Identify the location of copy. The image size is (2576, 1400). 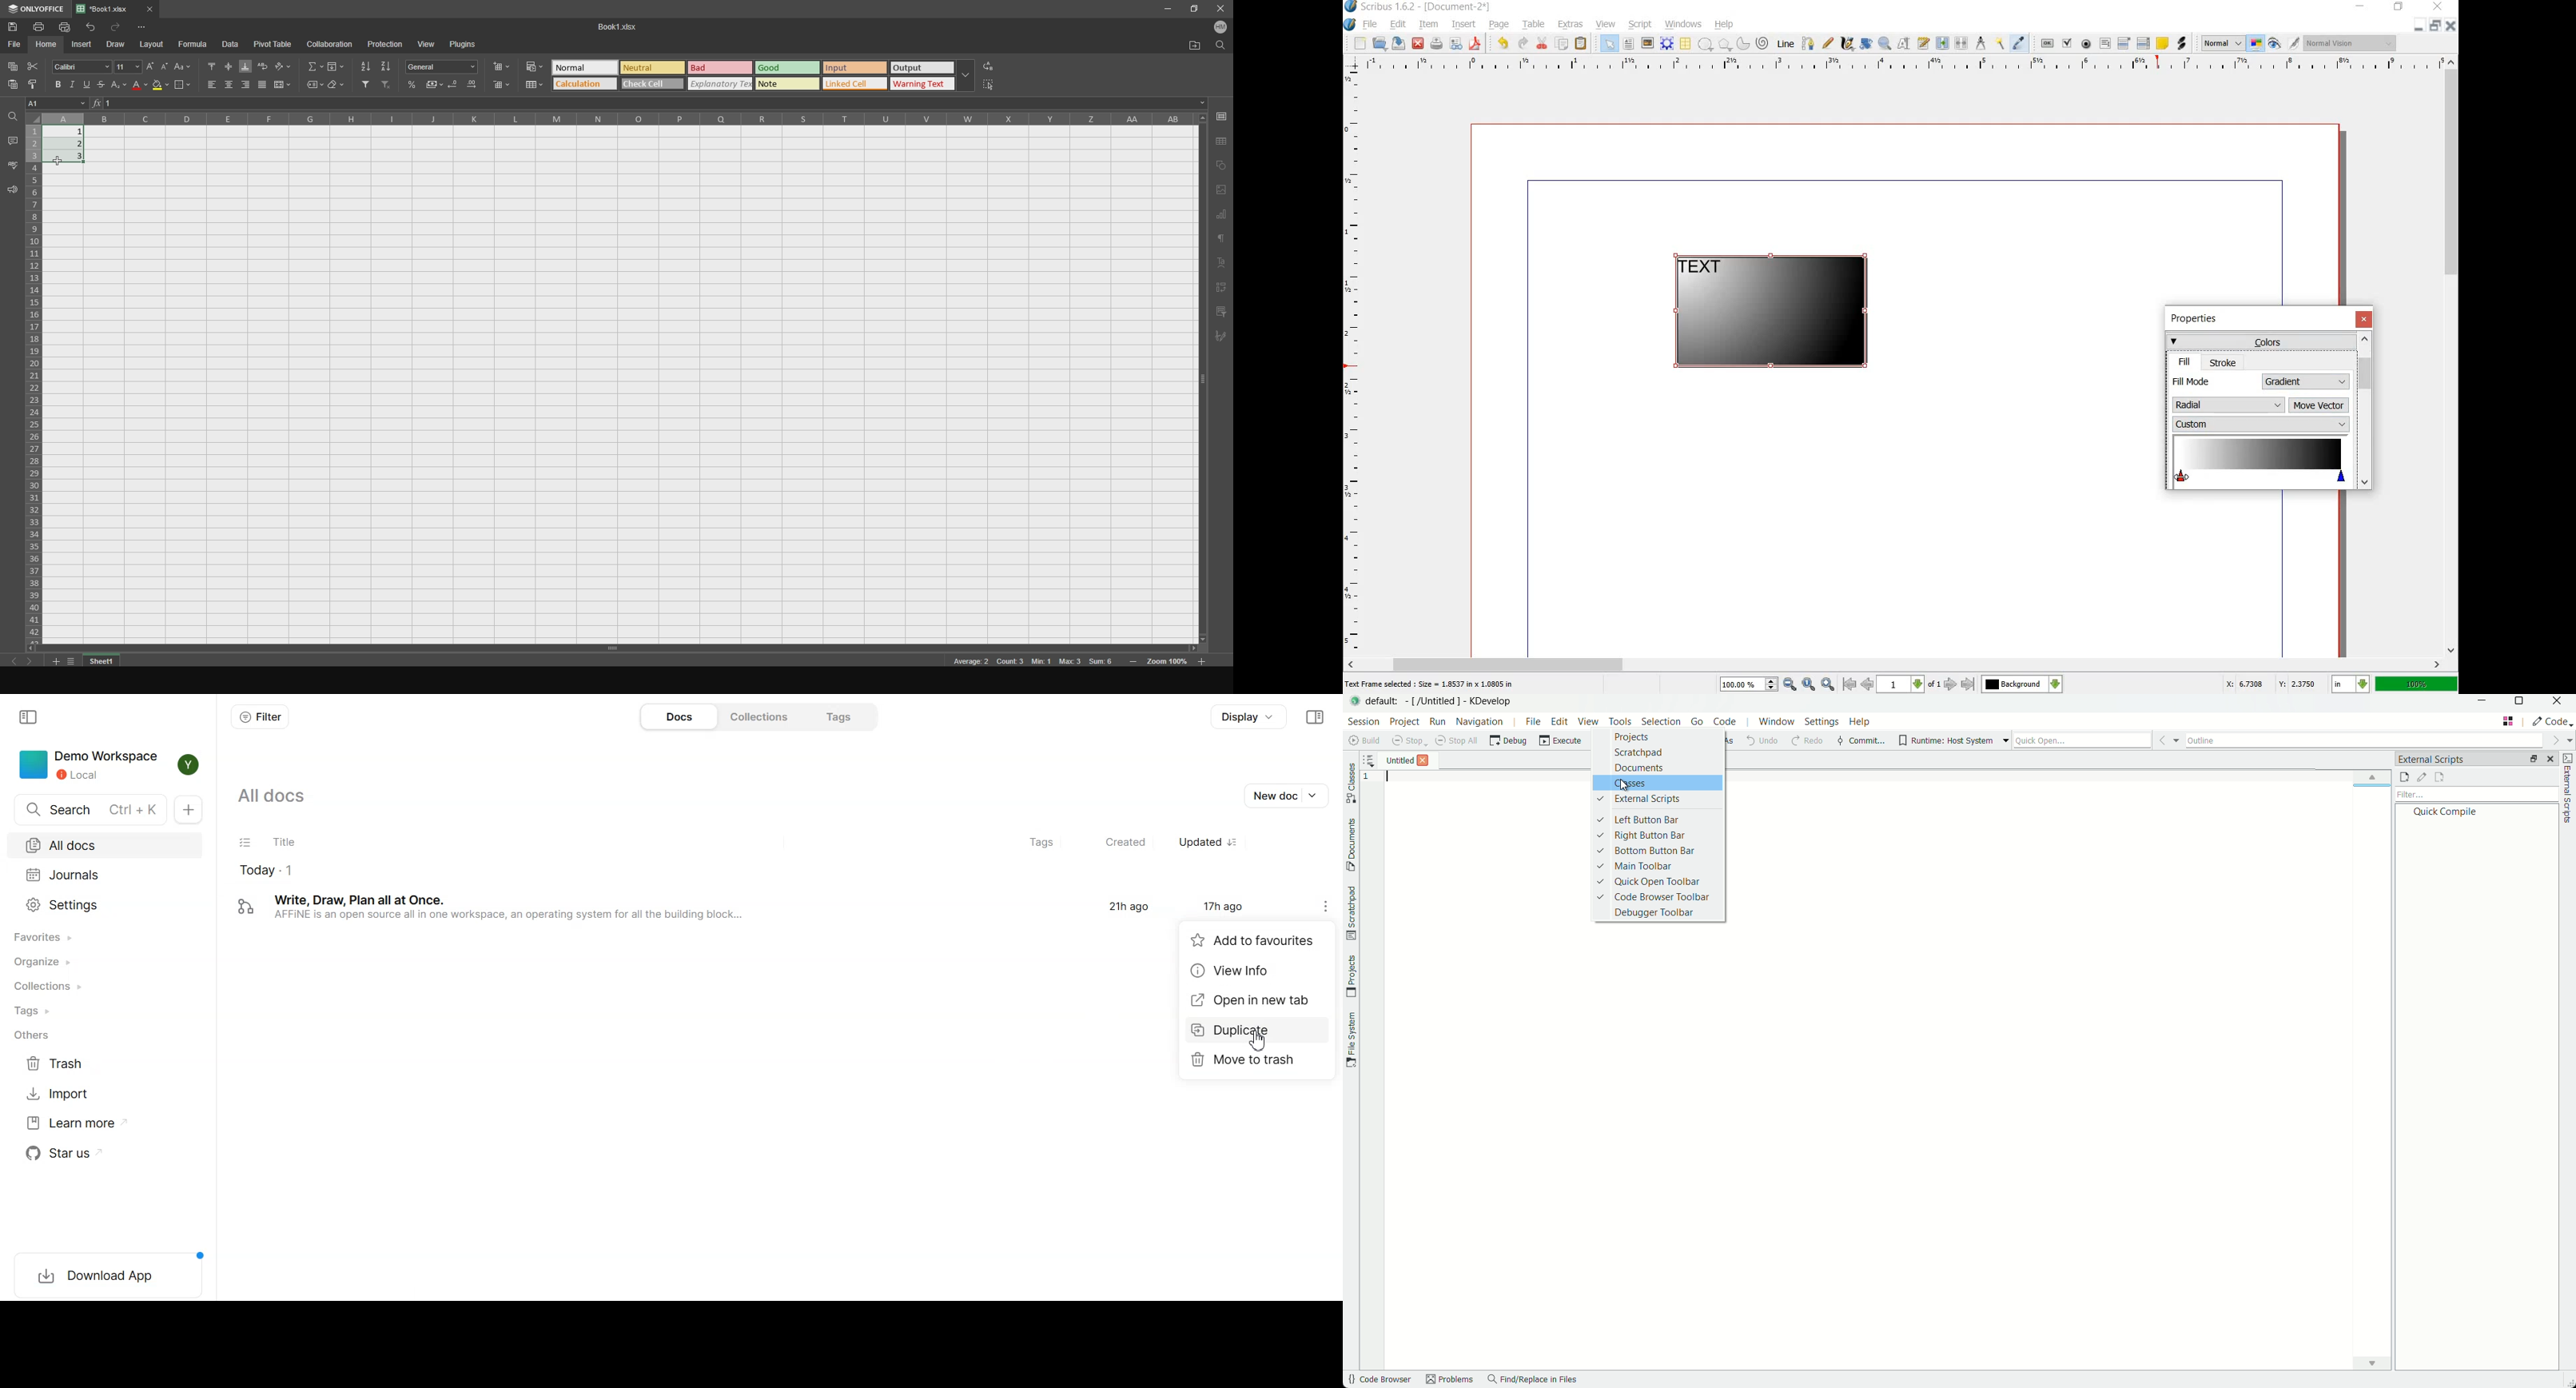
(12, 64).